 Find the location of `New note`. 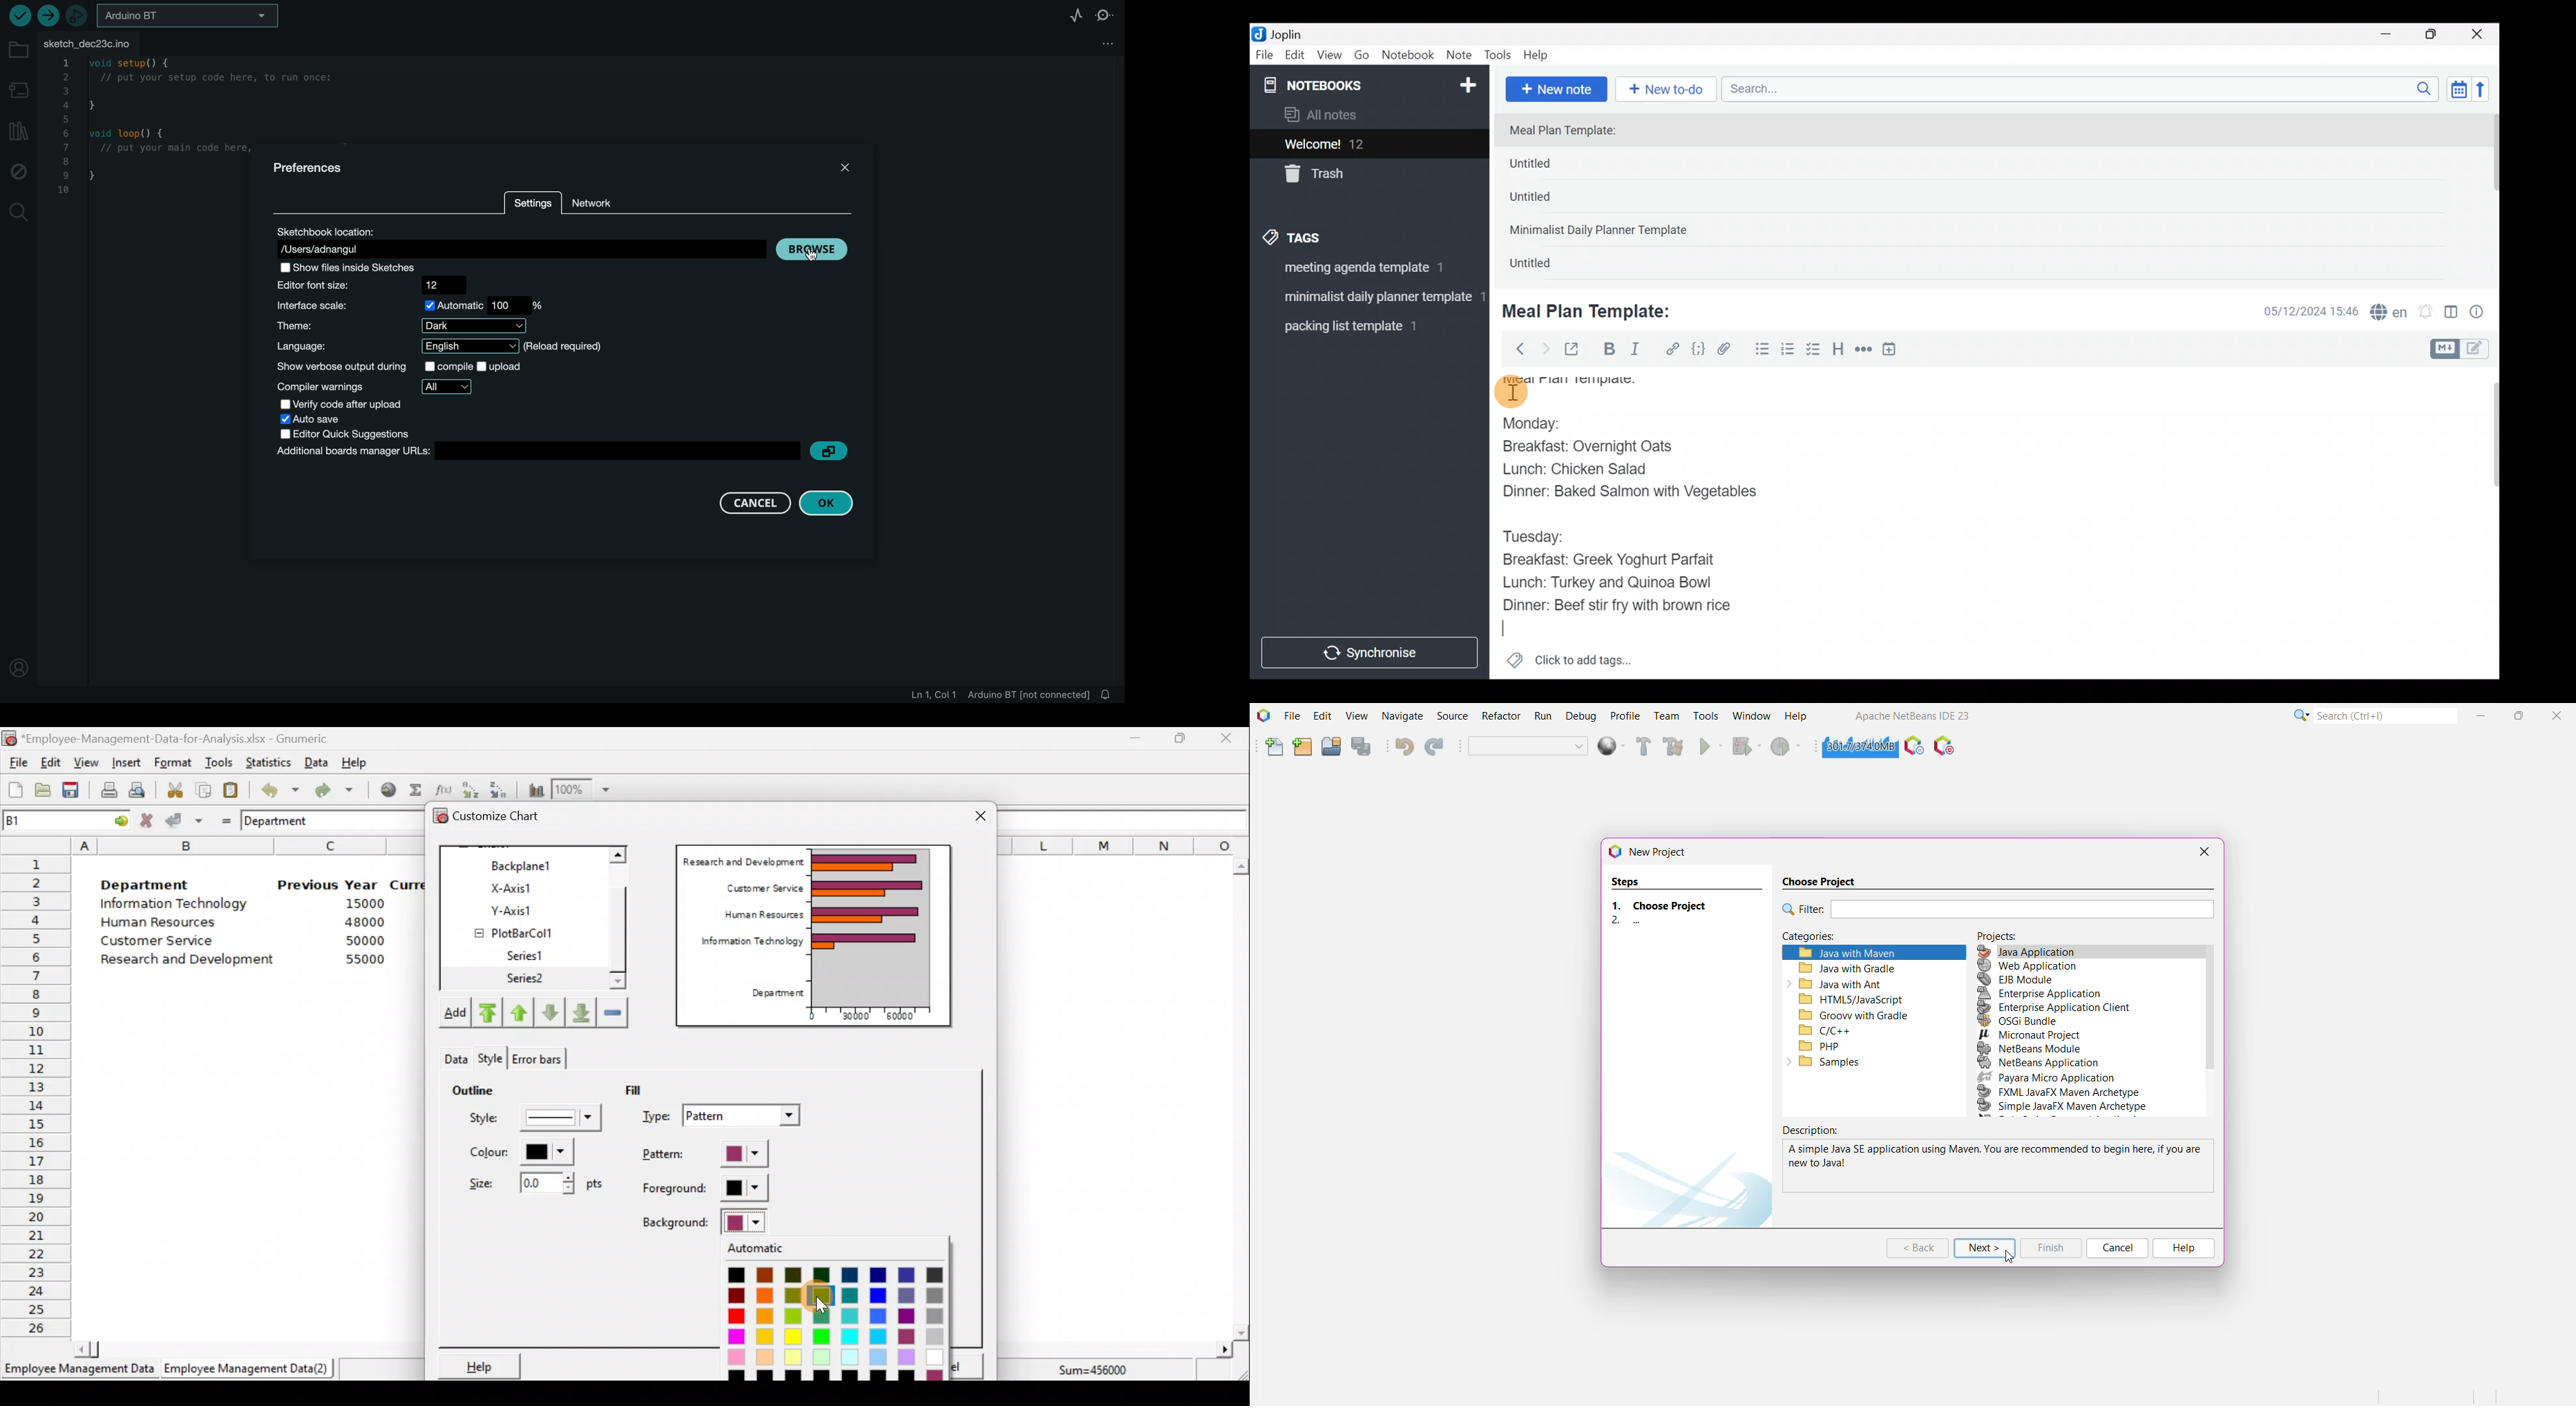

New note is located at coordinates (1555, 88).